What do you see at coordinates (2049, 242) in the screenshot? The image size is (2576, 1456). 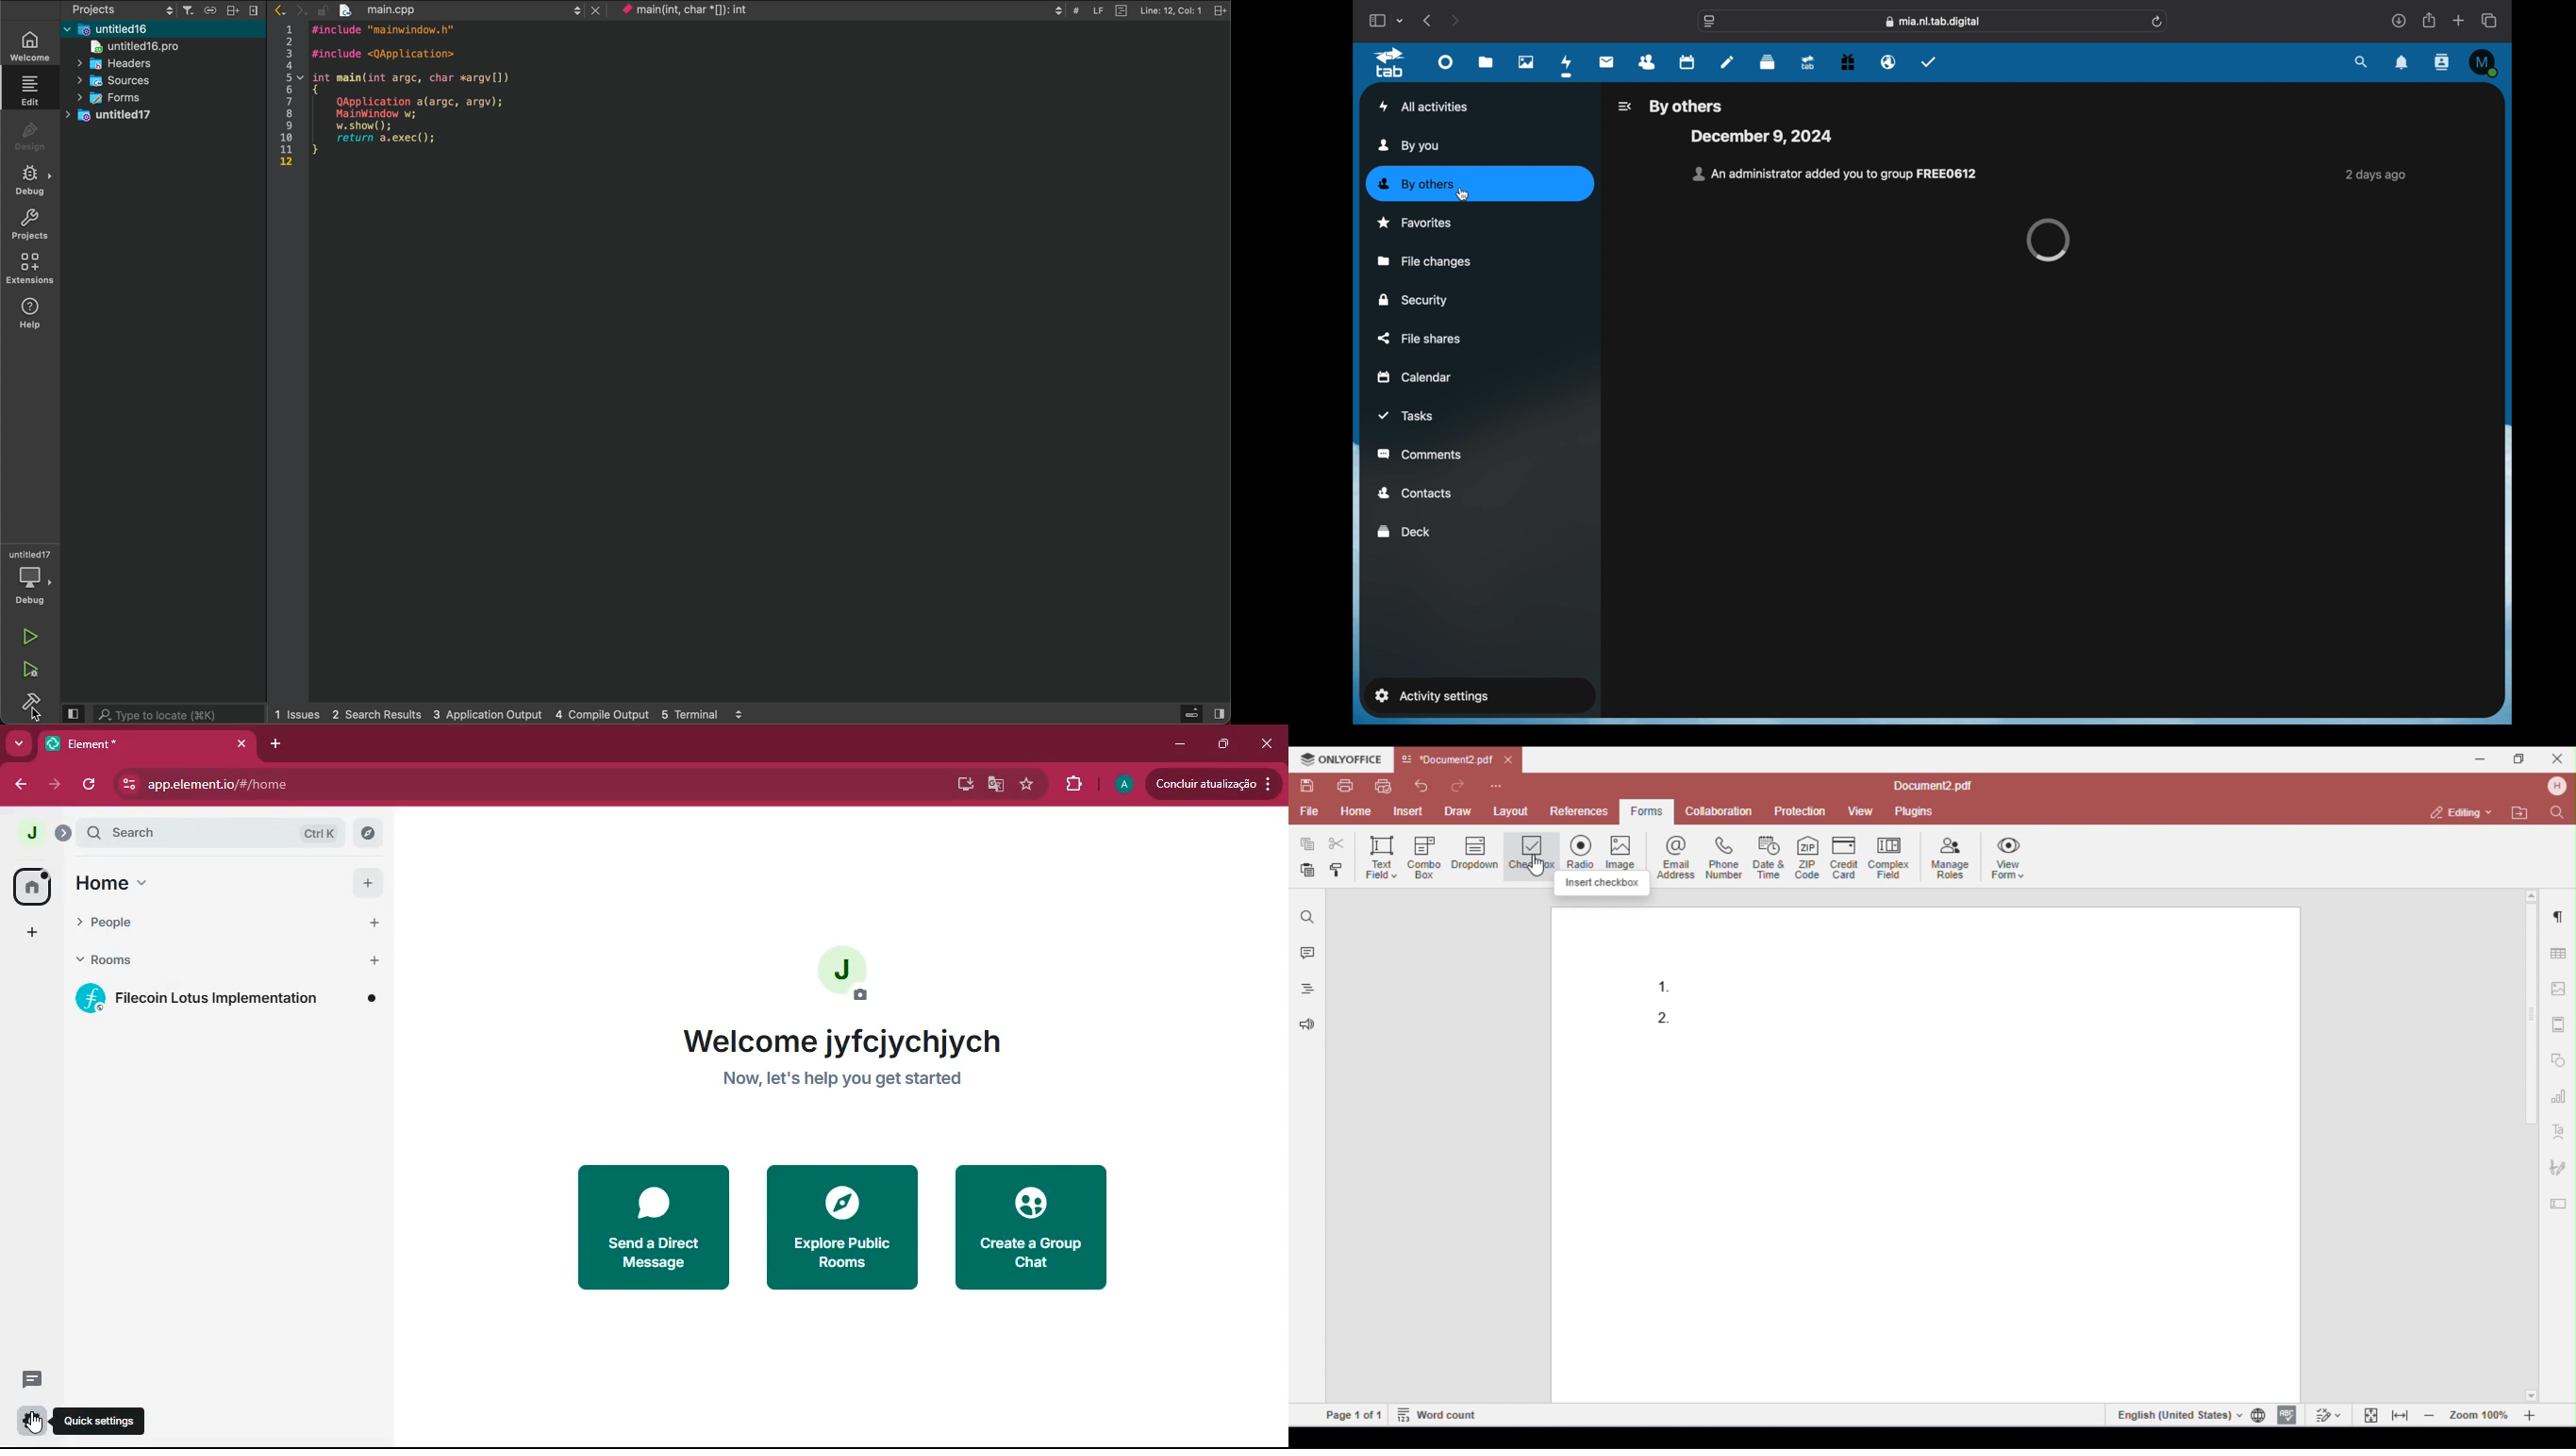 I see `loading` at bounding box center [2049, 242].